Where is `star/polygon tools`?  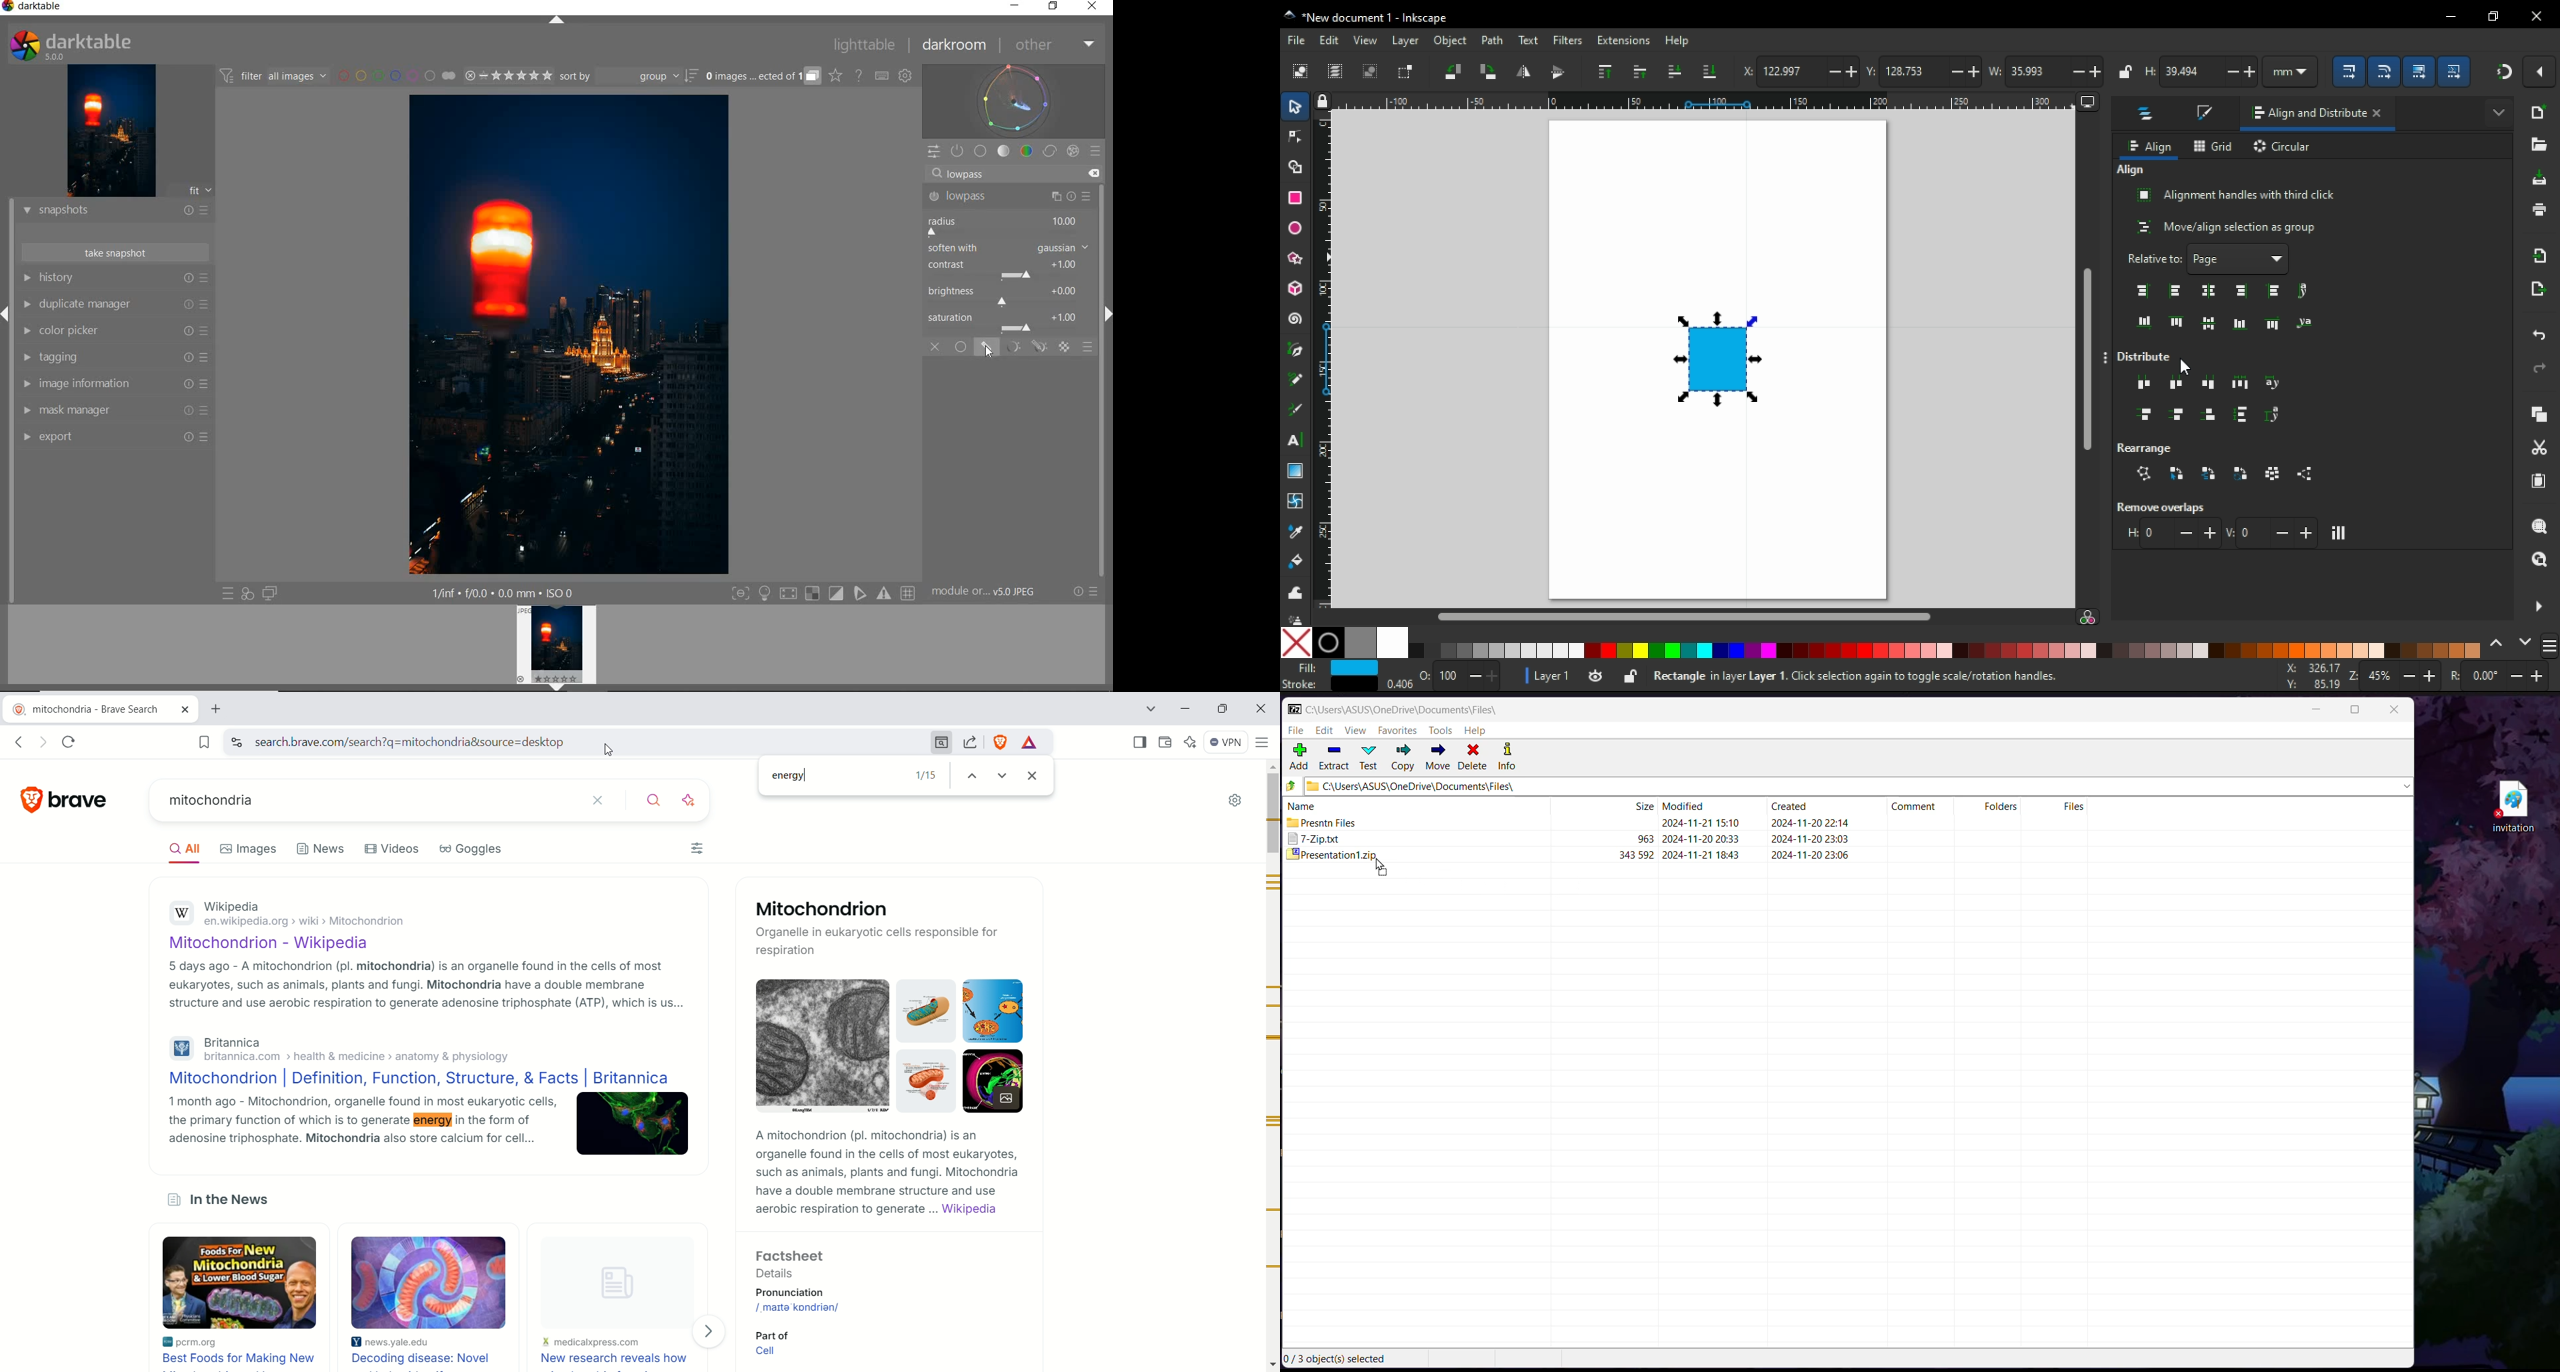
star/polygon tools is located at coordinates (1297, 255).